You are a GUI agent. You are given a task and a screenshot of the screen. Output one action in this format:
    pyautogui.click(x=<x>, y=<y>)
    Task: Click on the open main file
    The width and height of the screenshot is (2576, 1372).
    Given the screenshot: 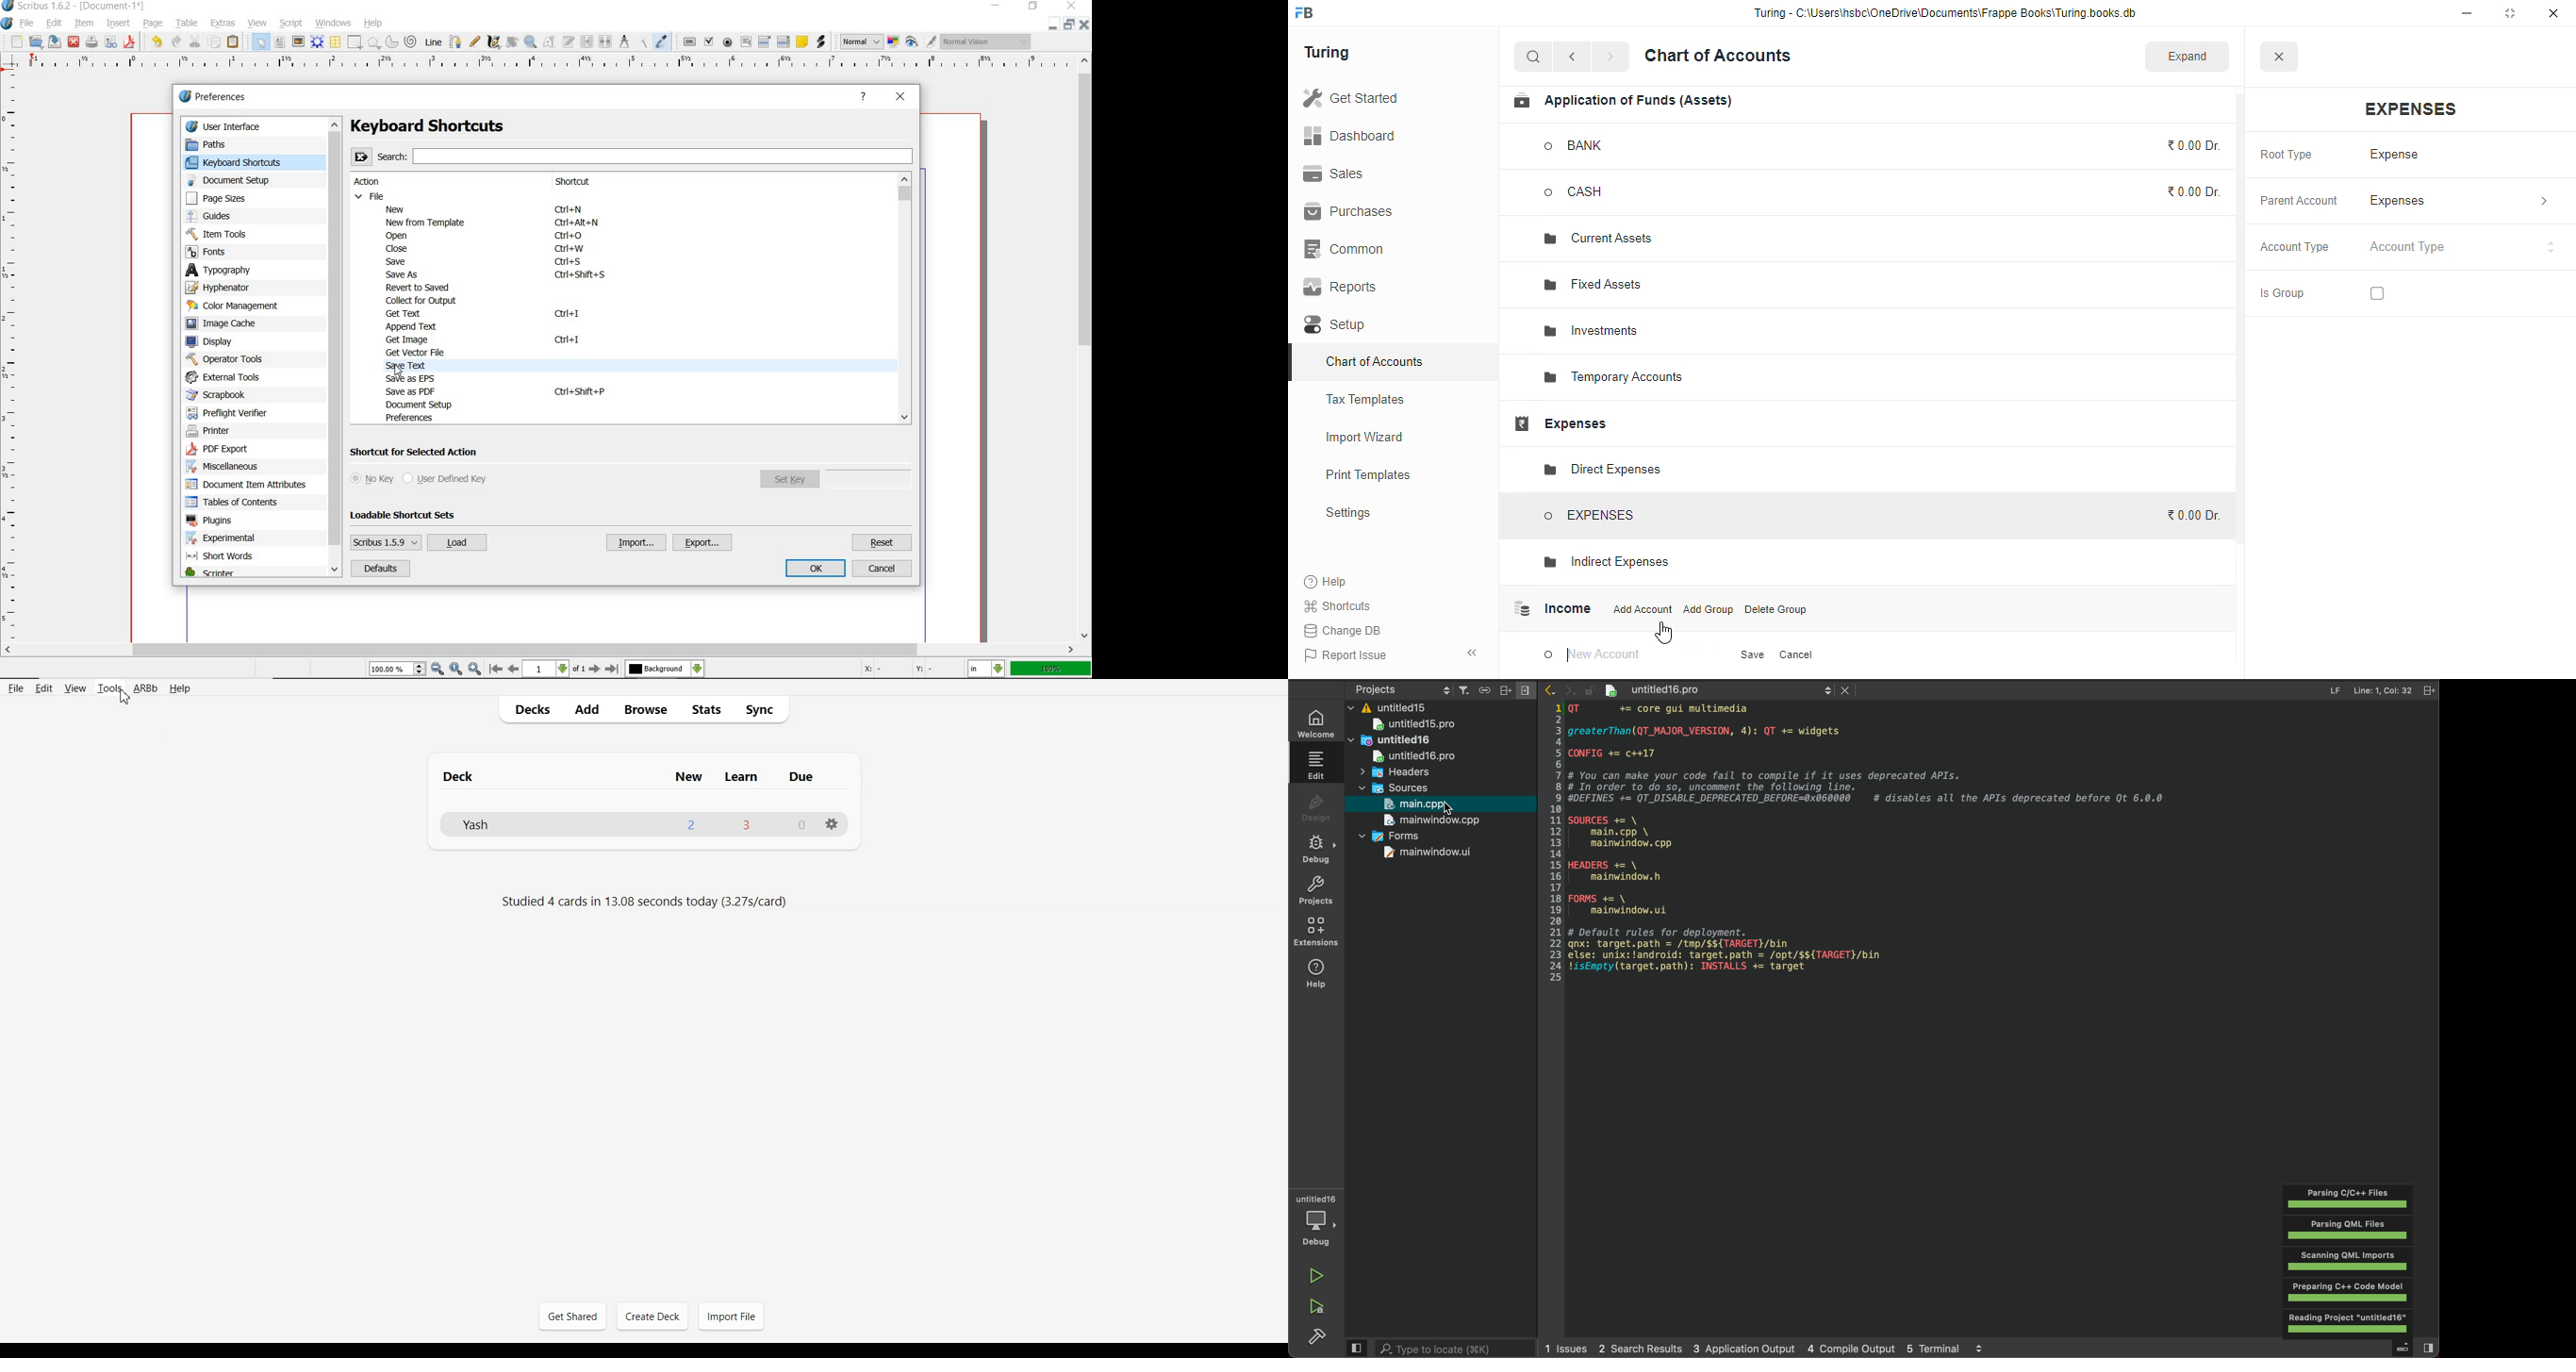 What is the action you would take?
    pyautogui.click(x=1433, y=804)
    